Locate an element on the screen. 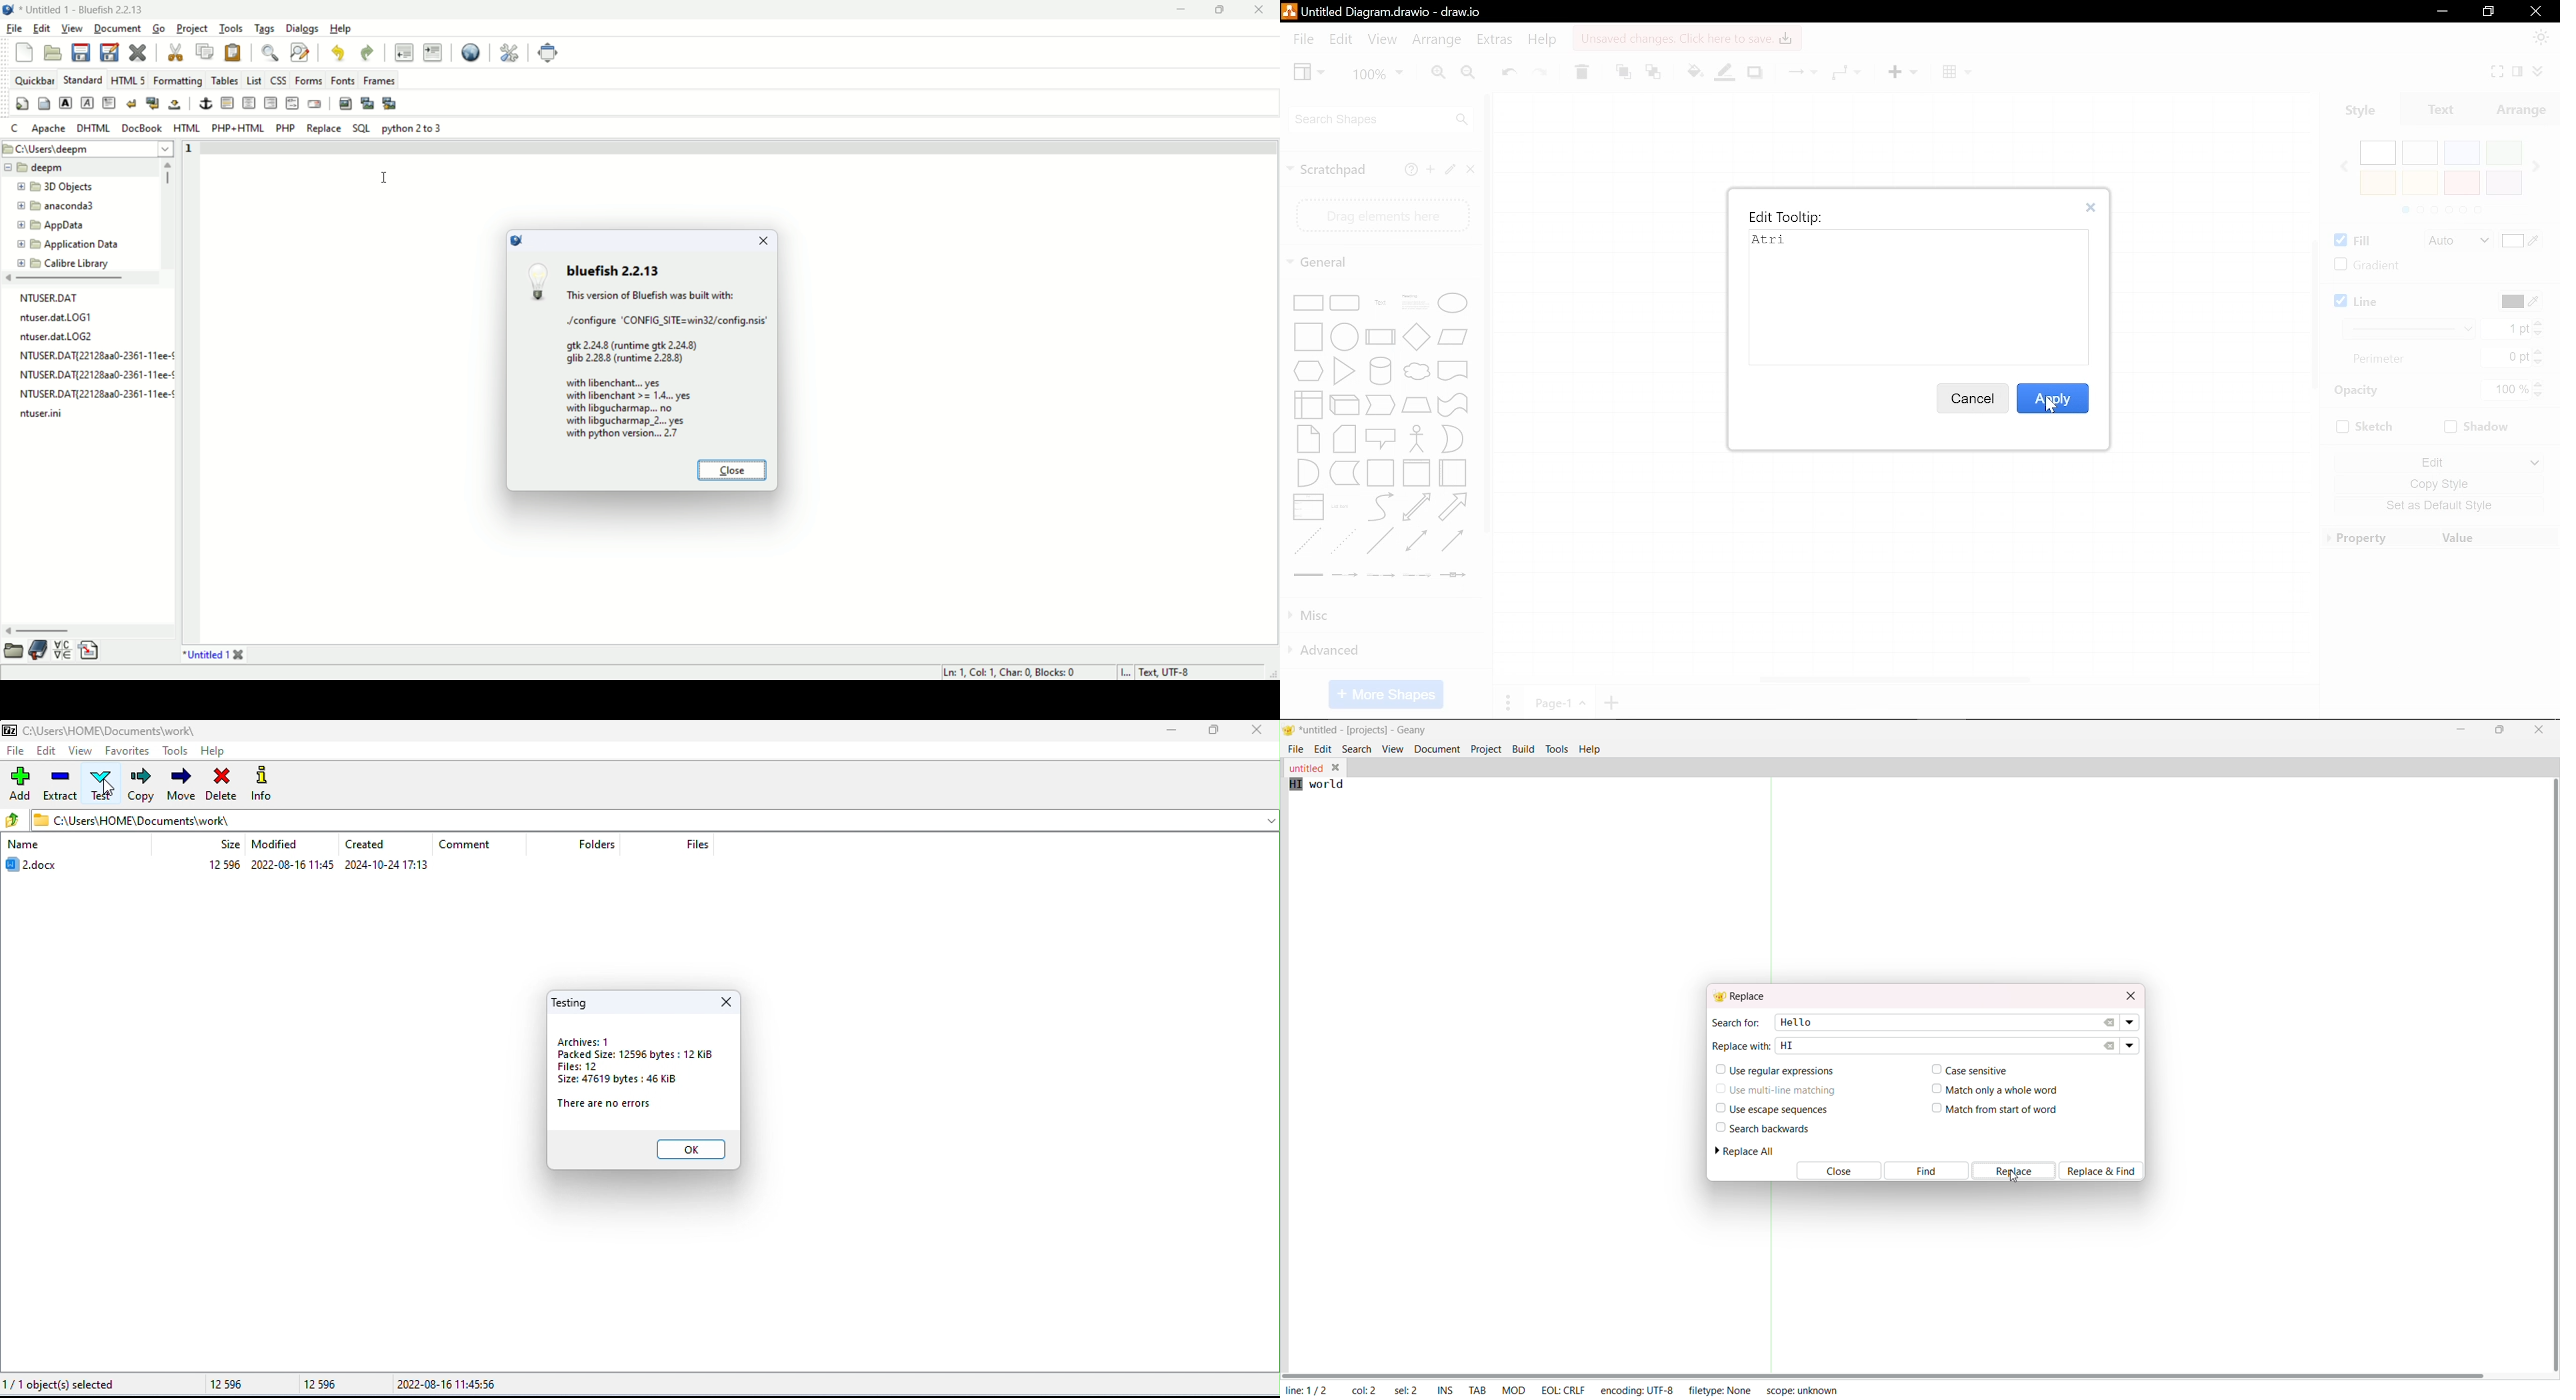  close tab is located at coordinates (1338, 768).